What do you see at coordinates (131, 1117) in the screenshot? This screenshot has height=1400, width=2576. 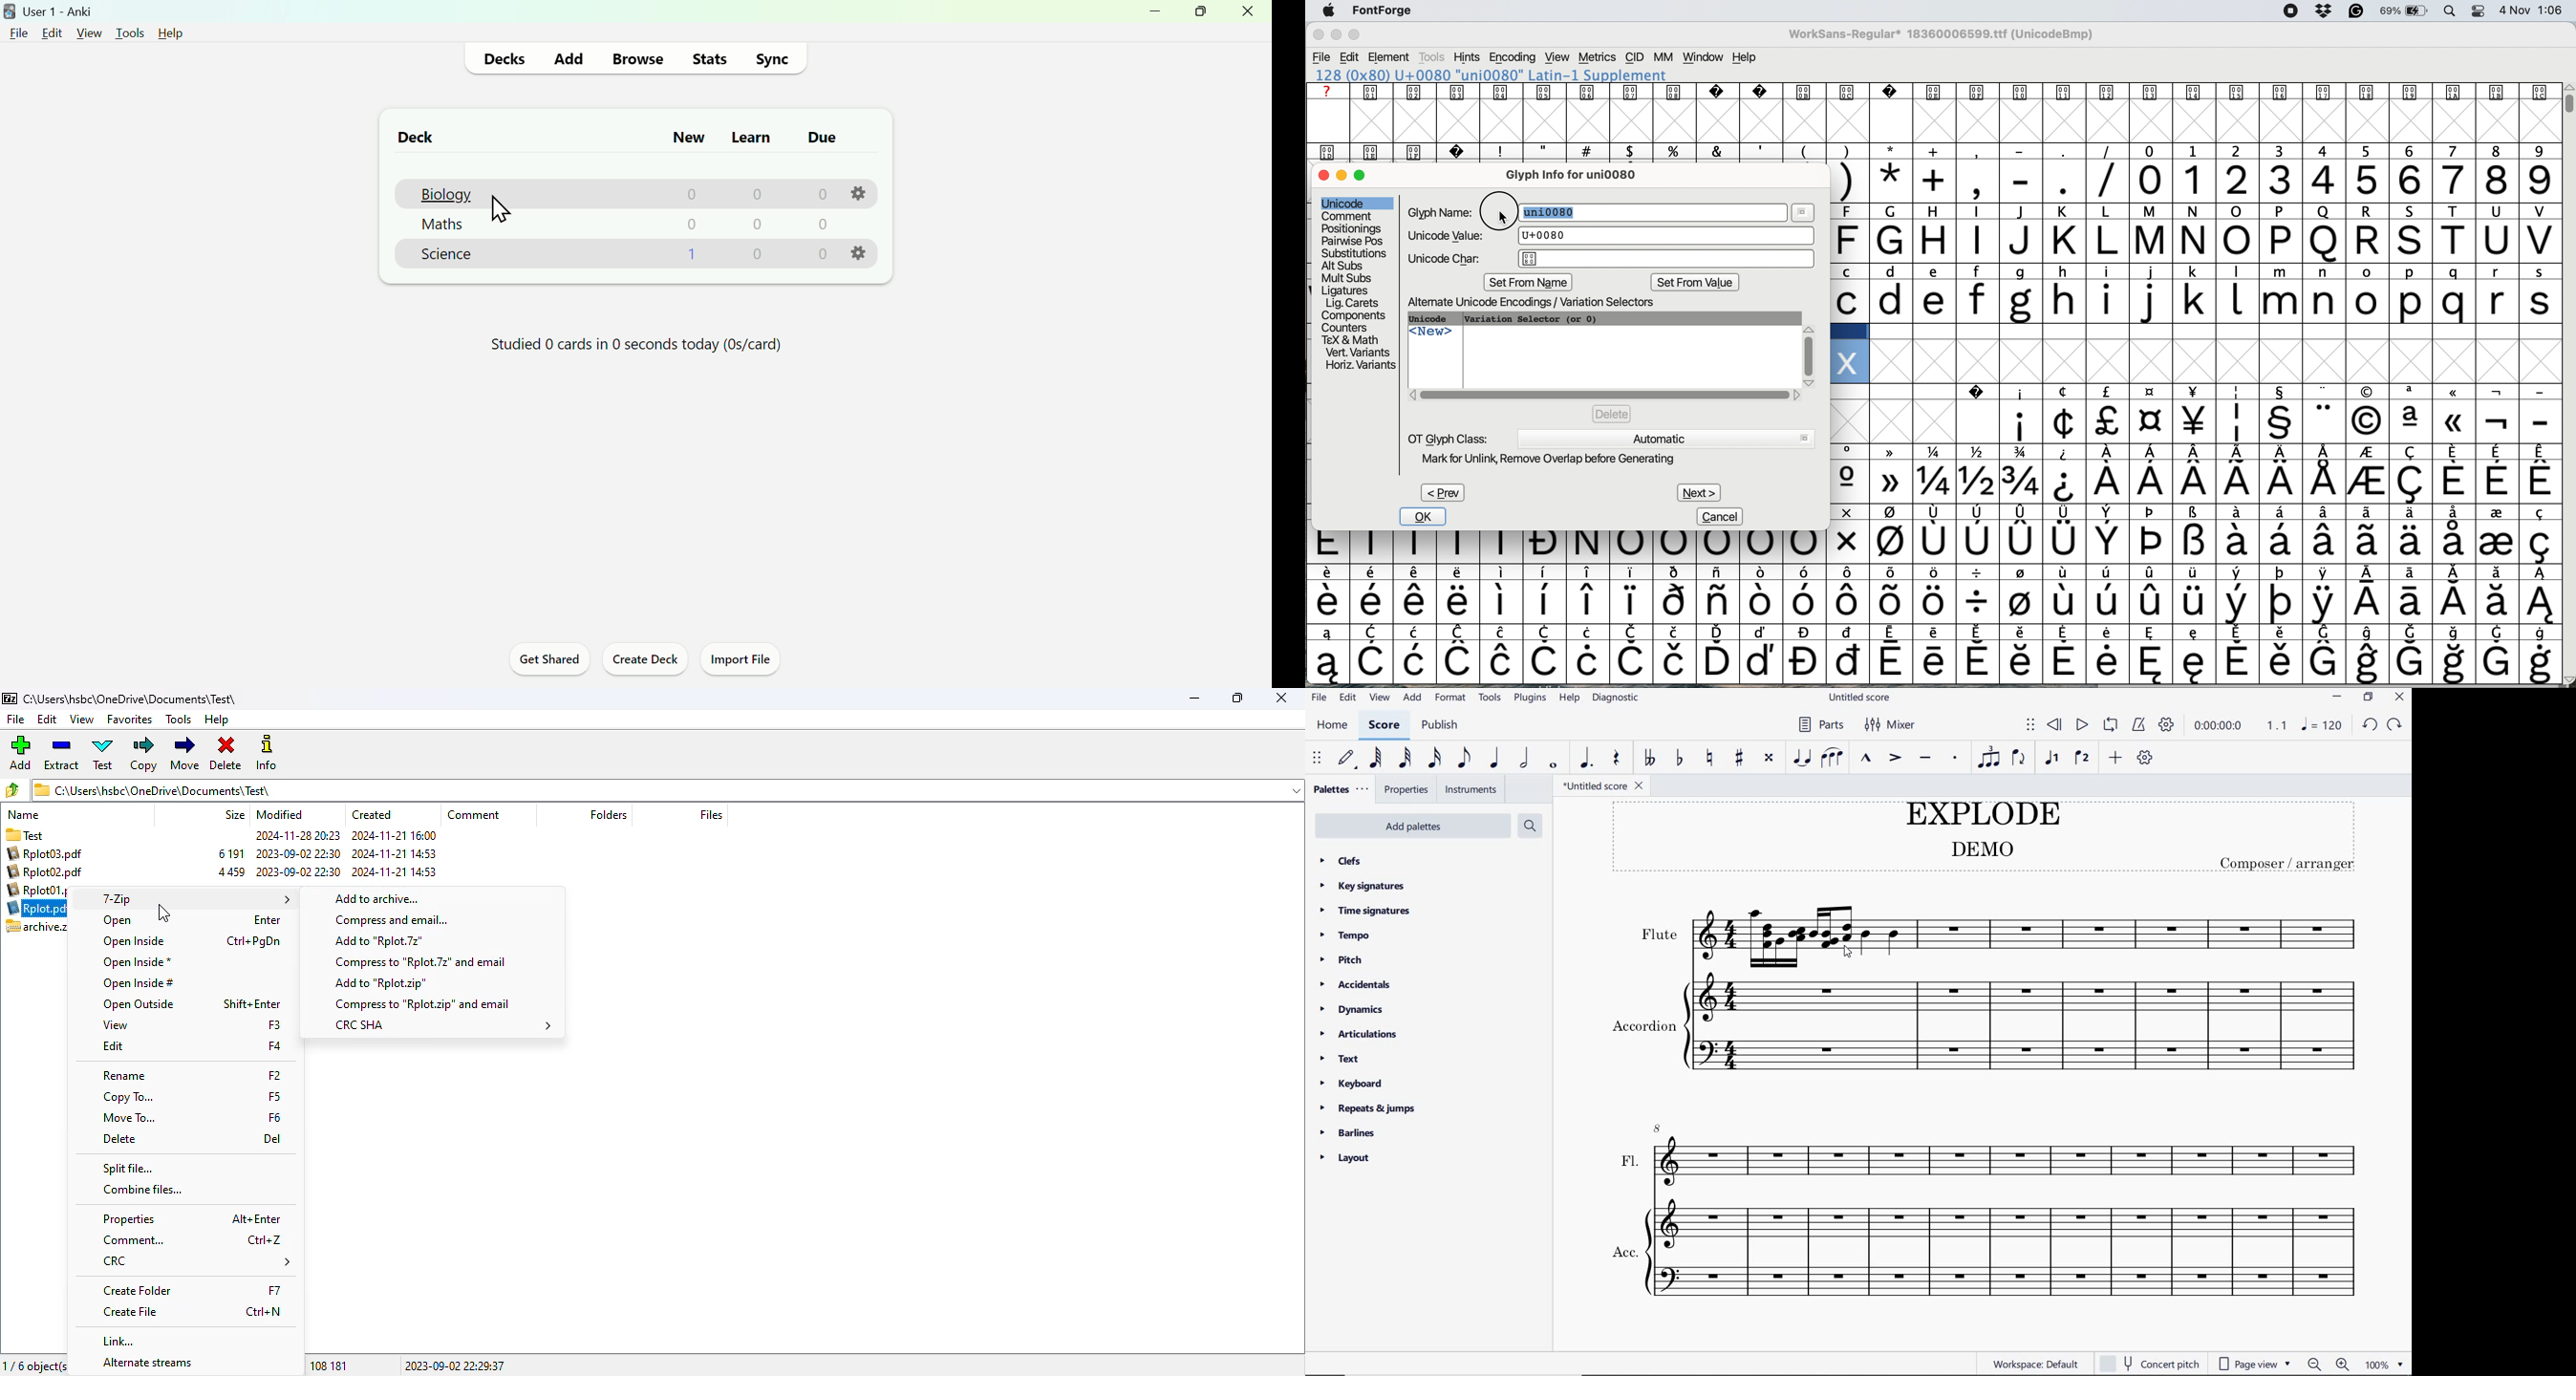 I see `move to` at bounding box center [131, 1117].